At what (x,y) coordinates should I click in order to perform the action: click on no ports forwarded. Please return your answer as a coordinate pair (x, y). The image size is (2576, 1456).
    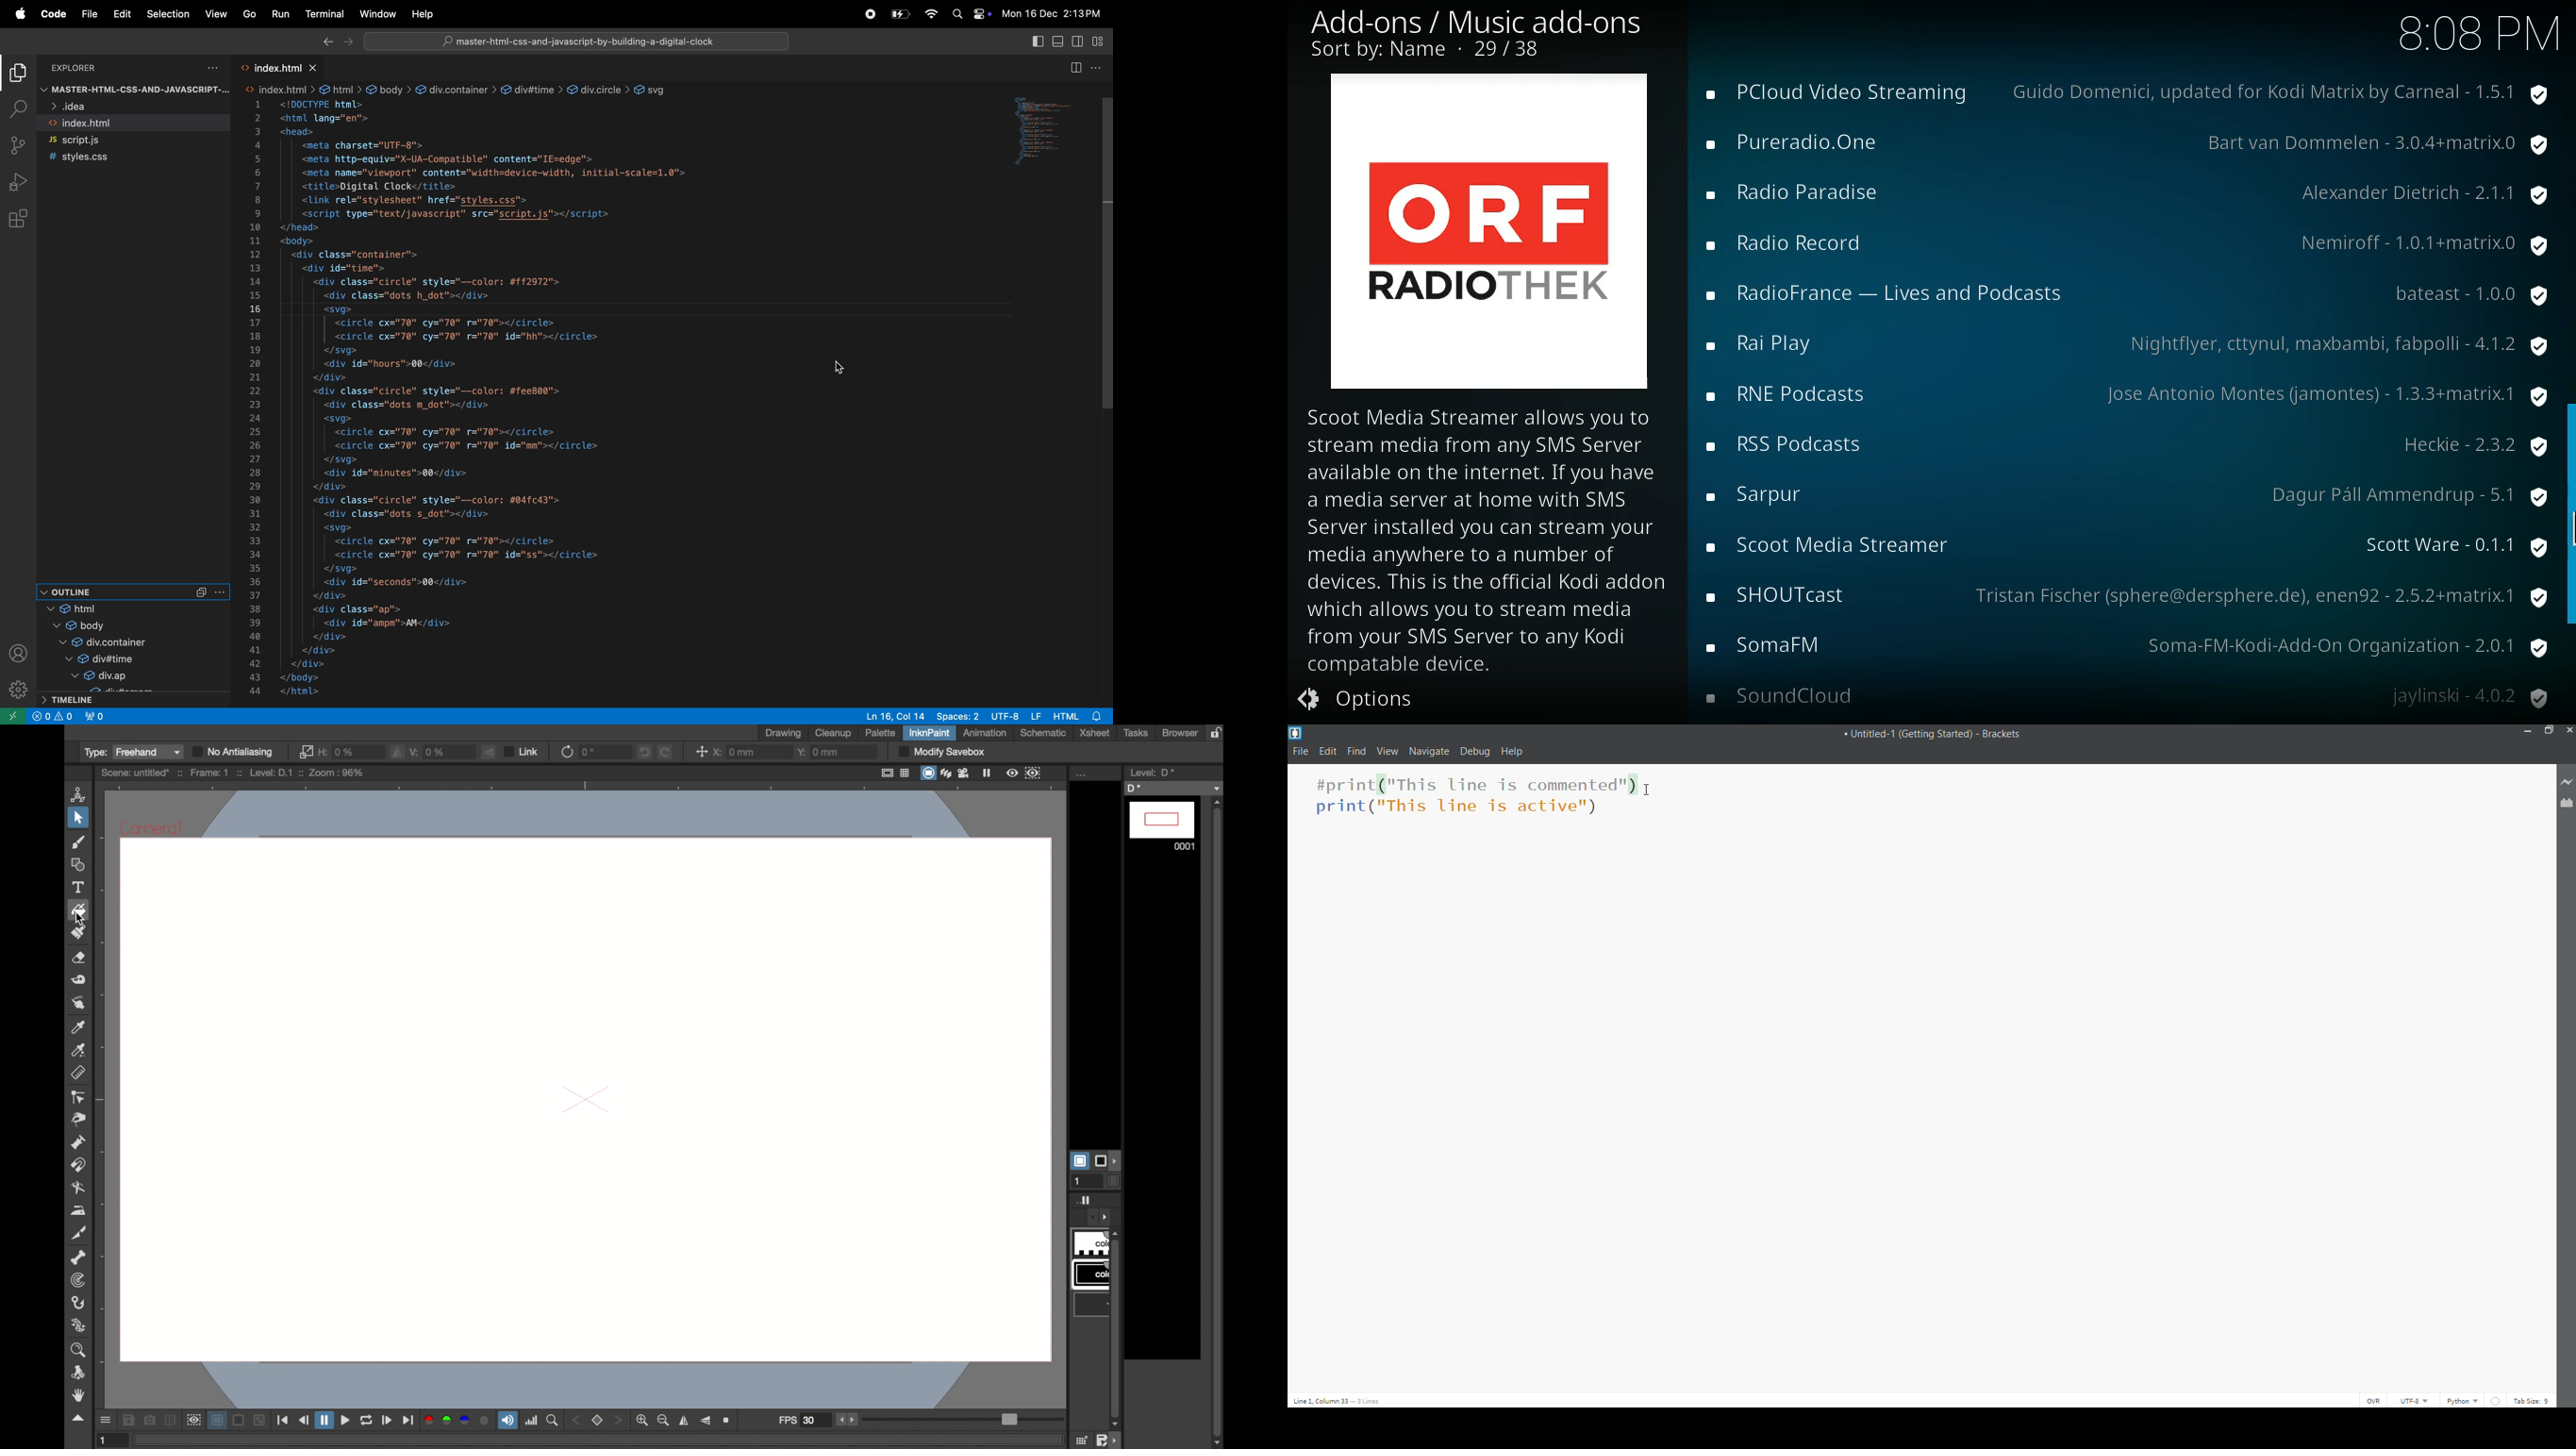
    Looking at the image, I should click on (97, 716).